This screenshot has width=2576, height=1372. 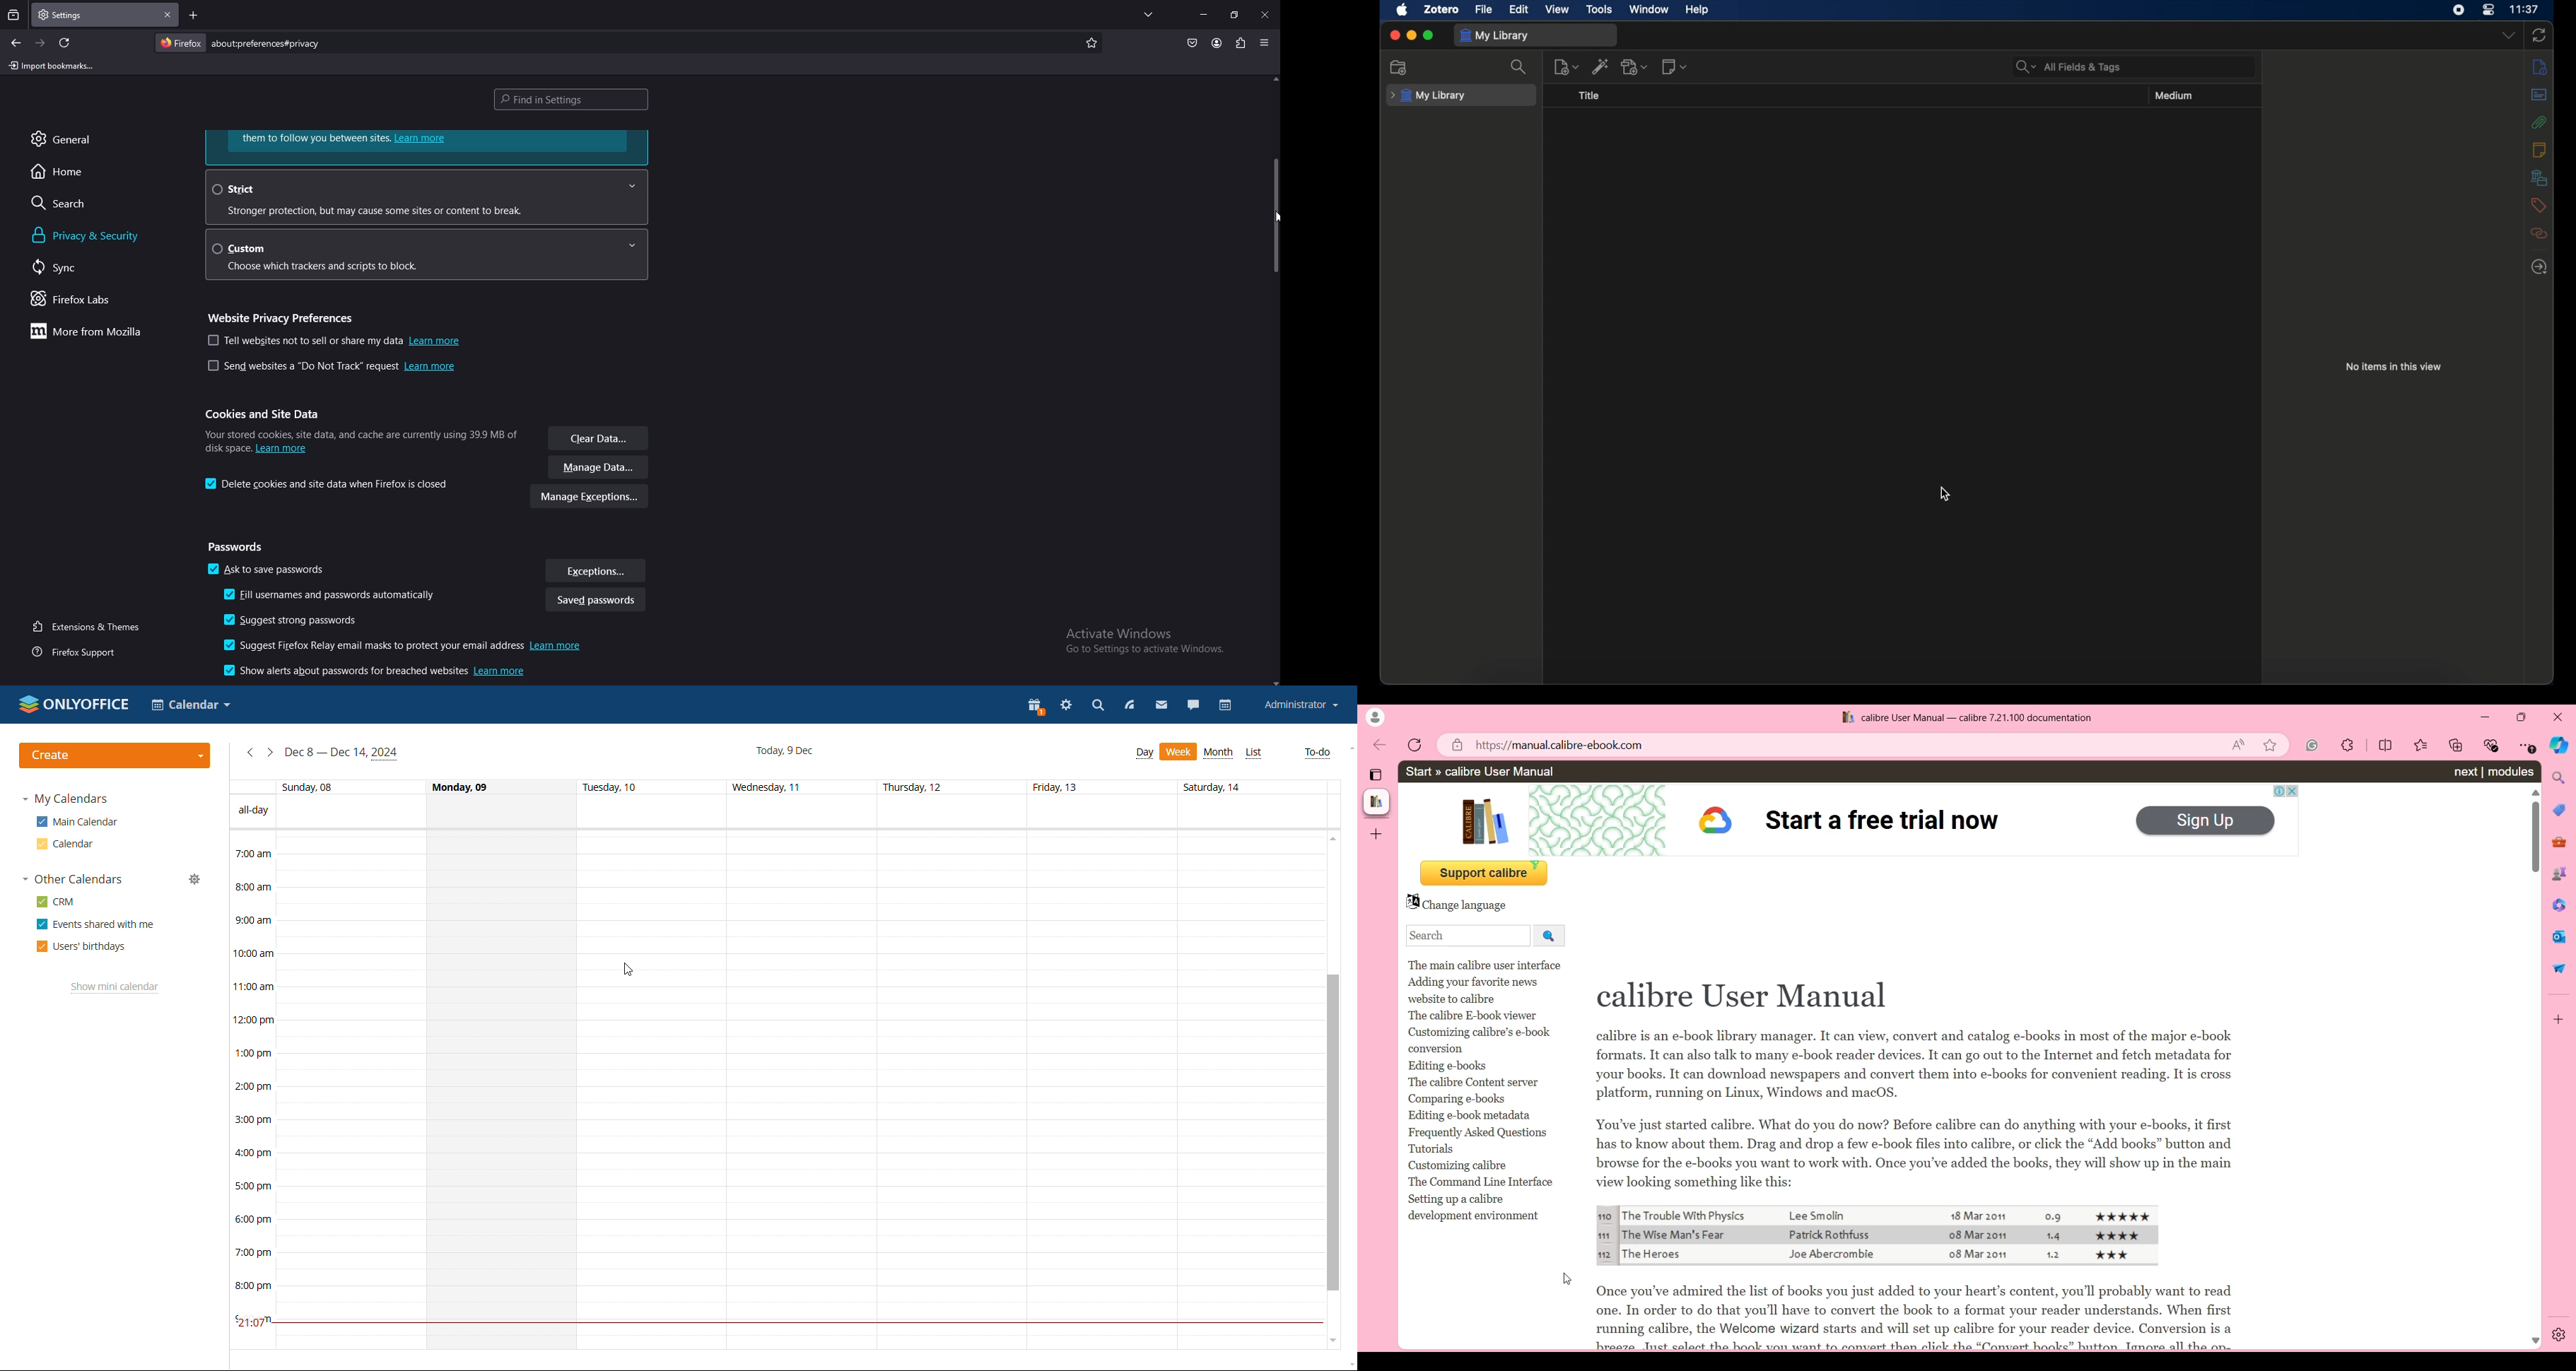 I want to click on window, so click(x=1649, y=8).